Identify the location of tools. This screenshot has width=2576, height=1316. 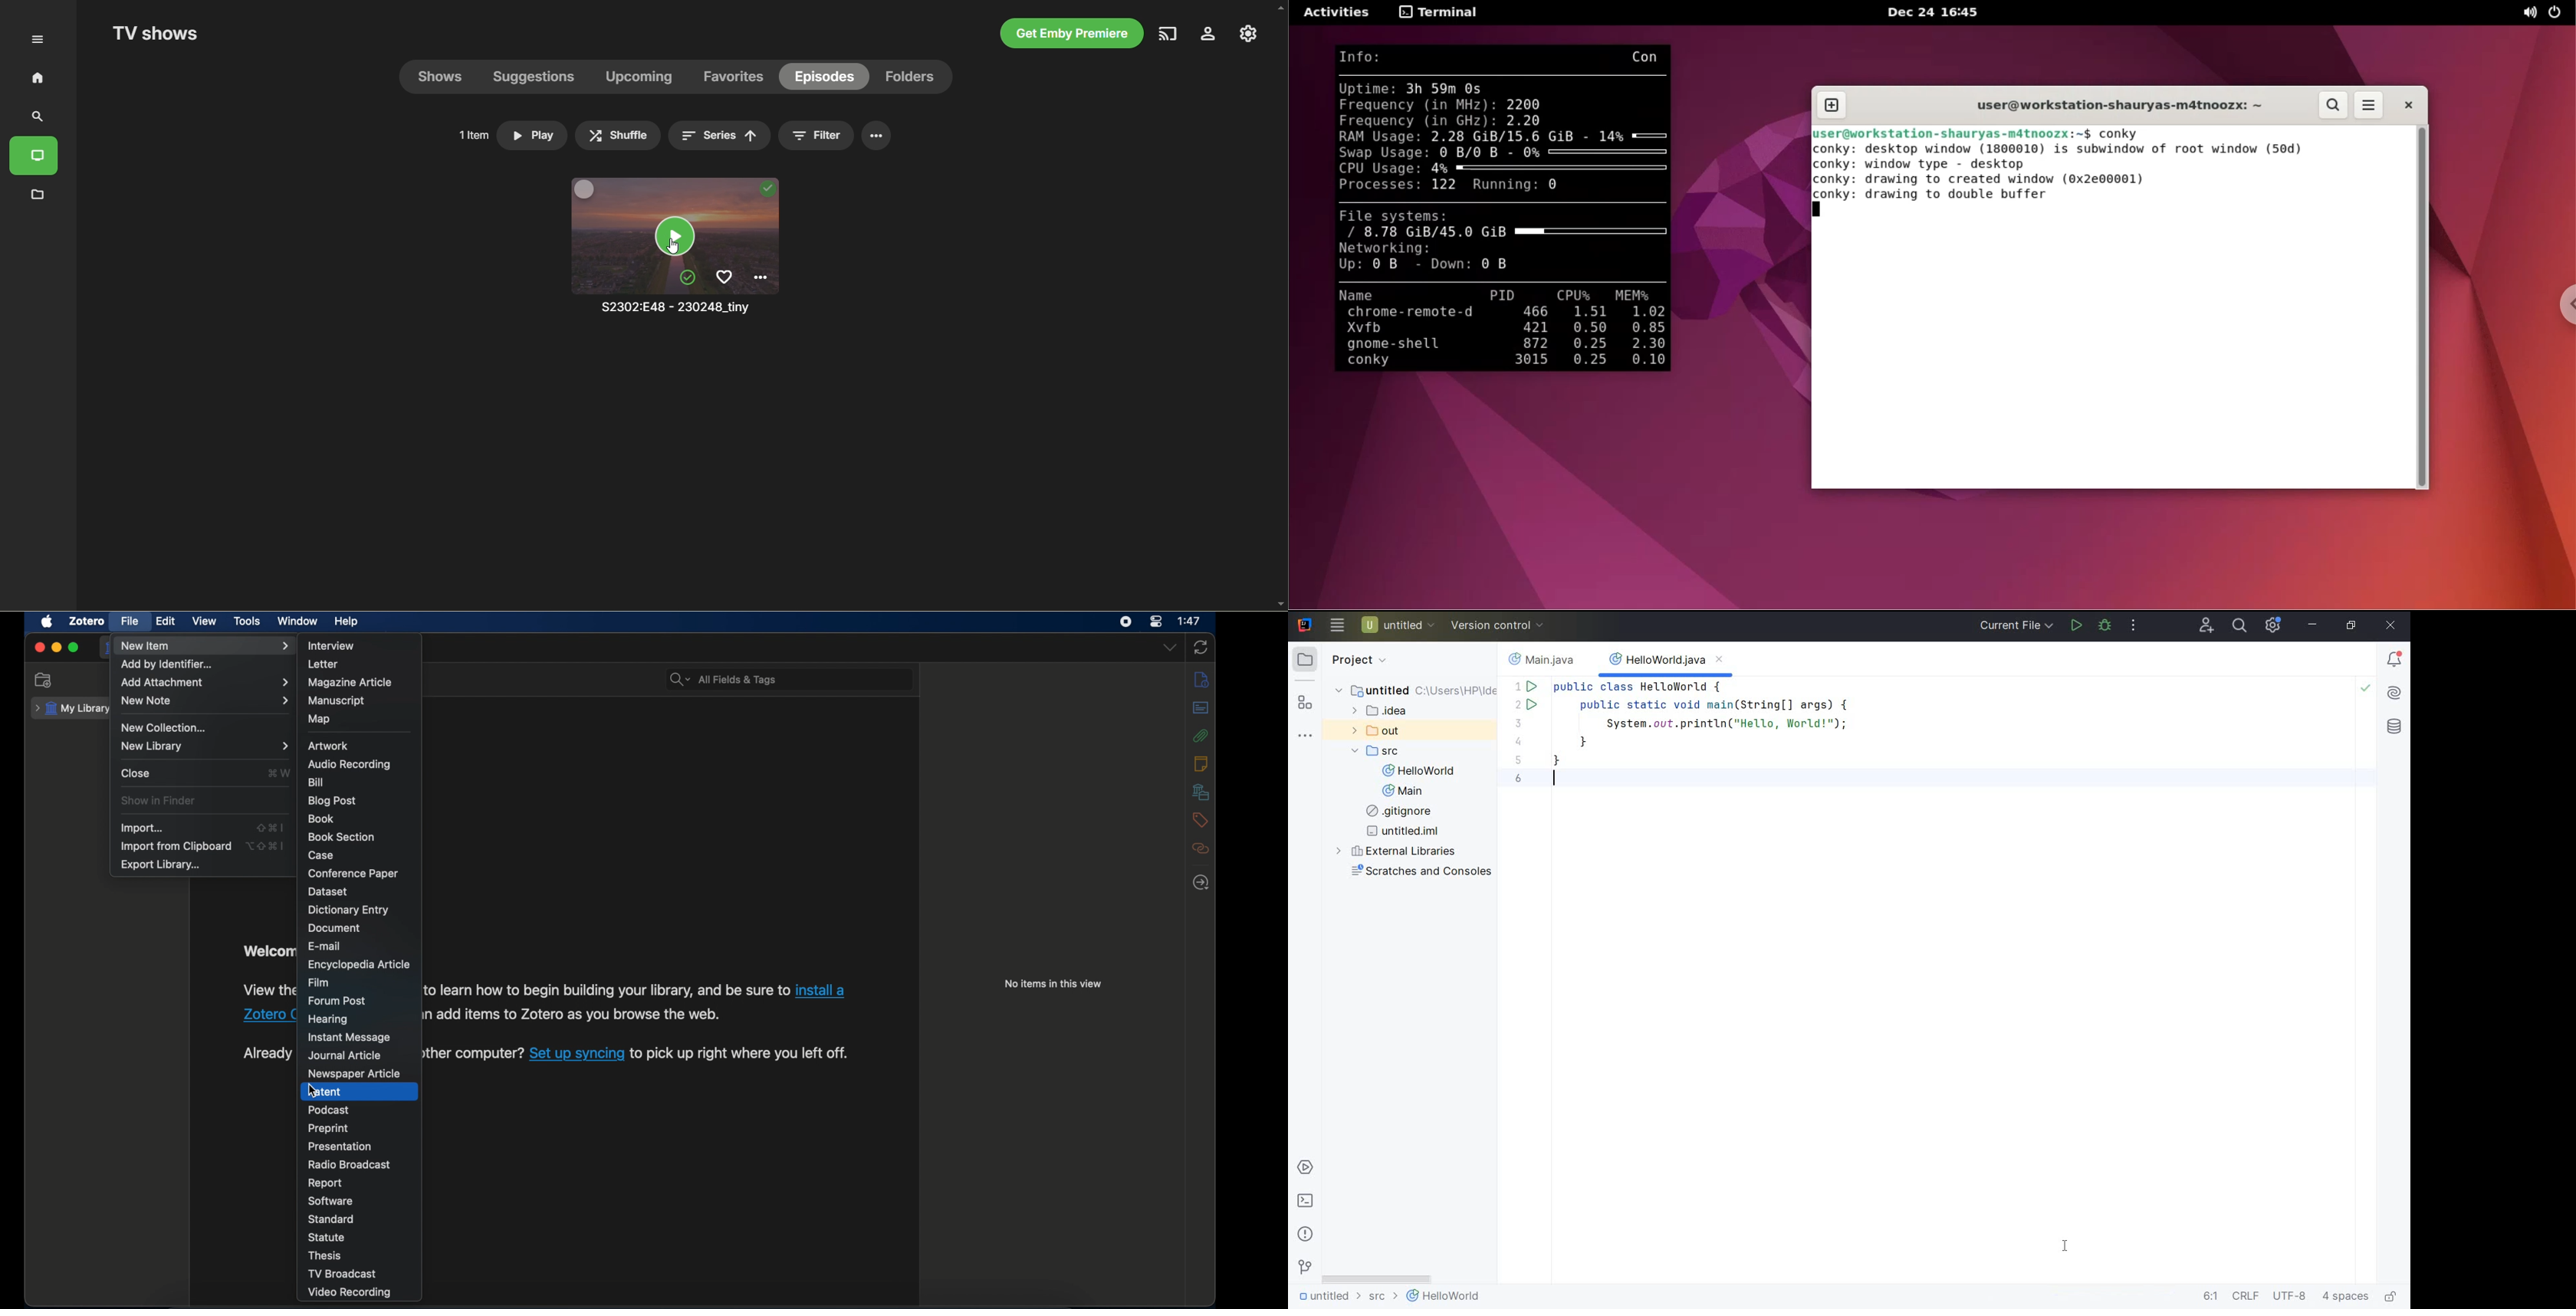
(247, 621).